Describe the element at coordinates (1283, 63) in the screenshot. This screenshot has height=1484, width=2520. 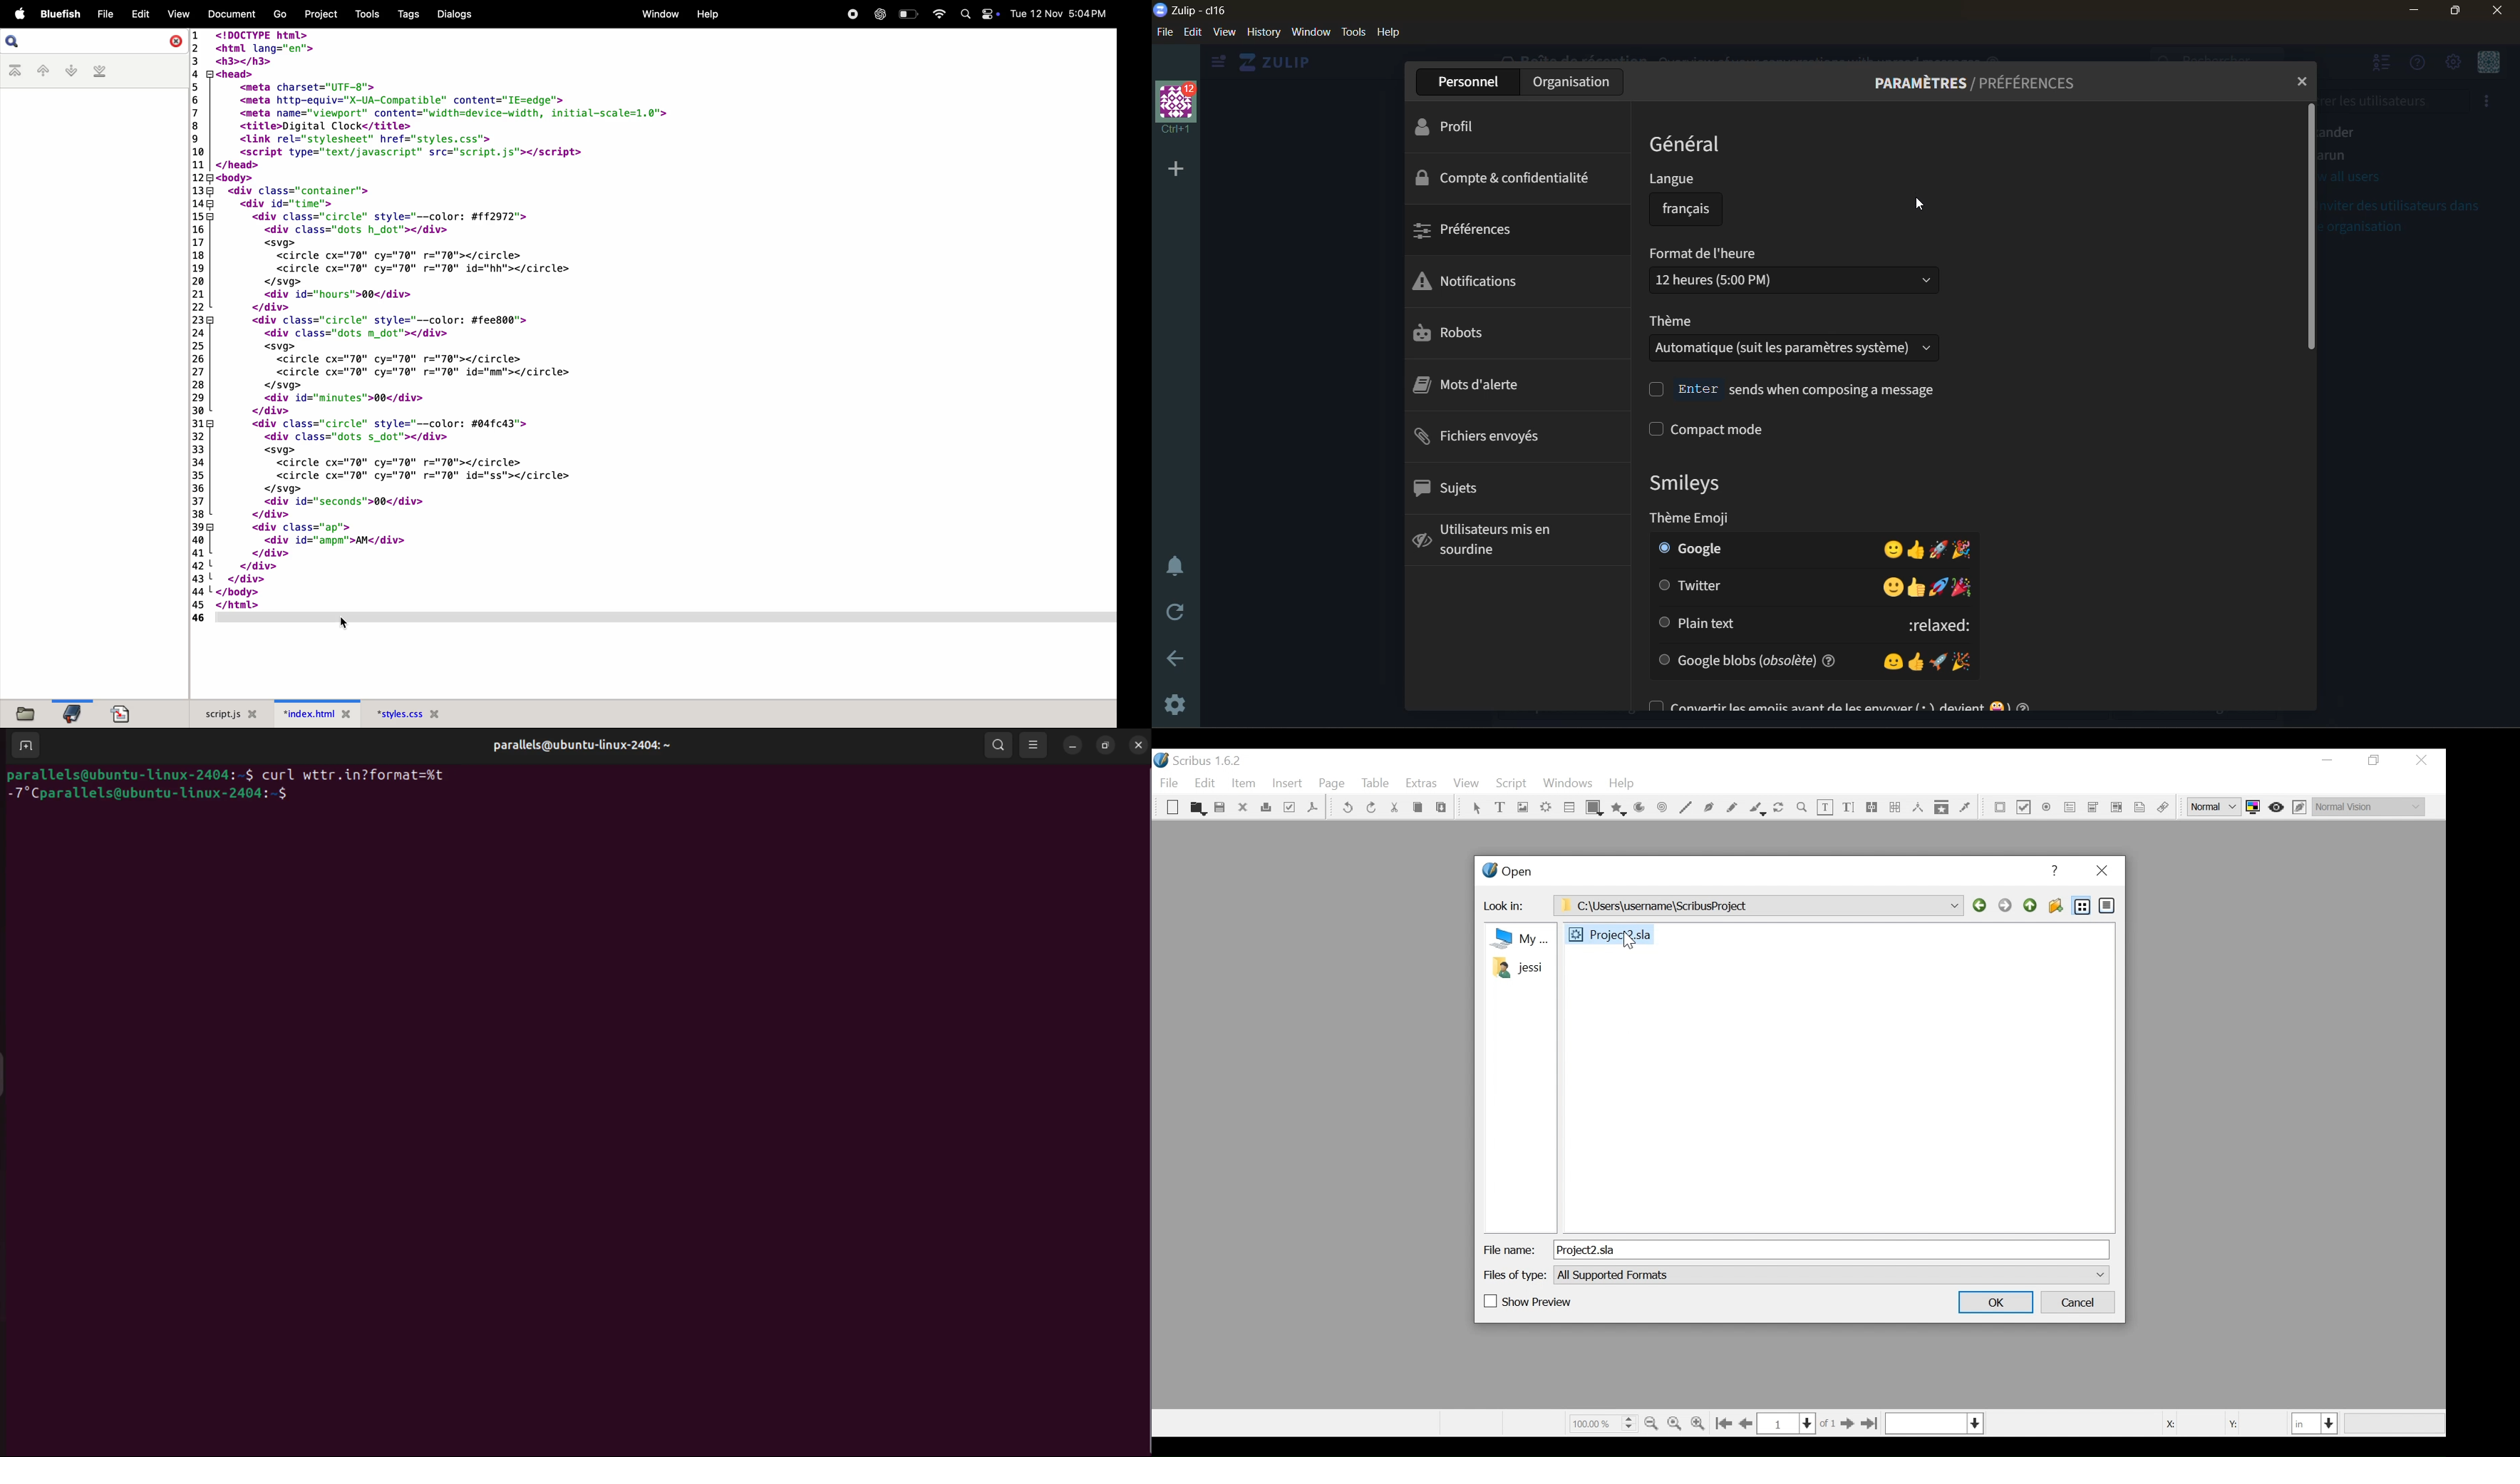
I see `home` at that location.